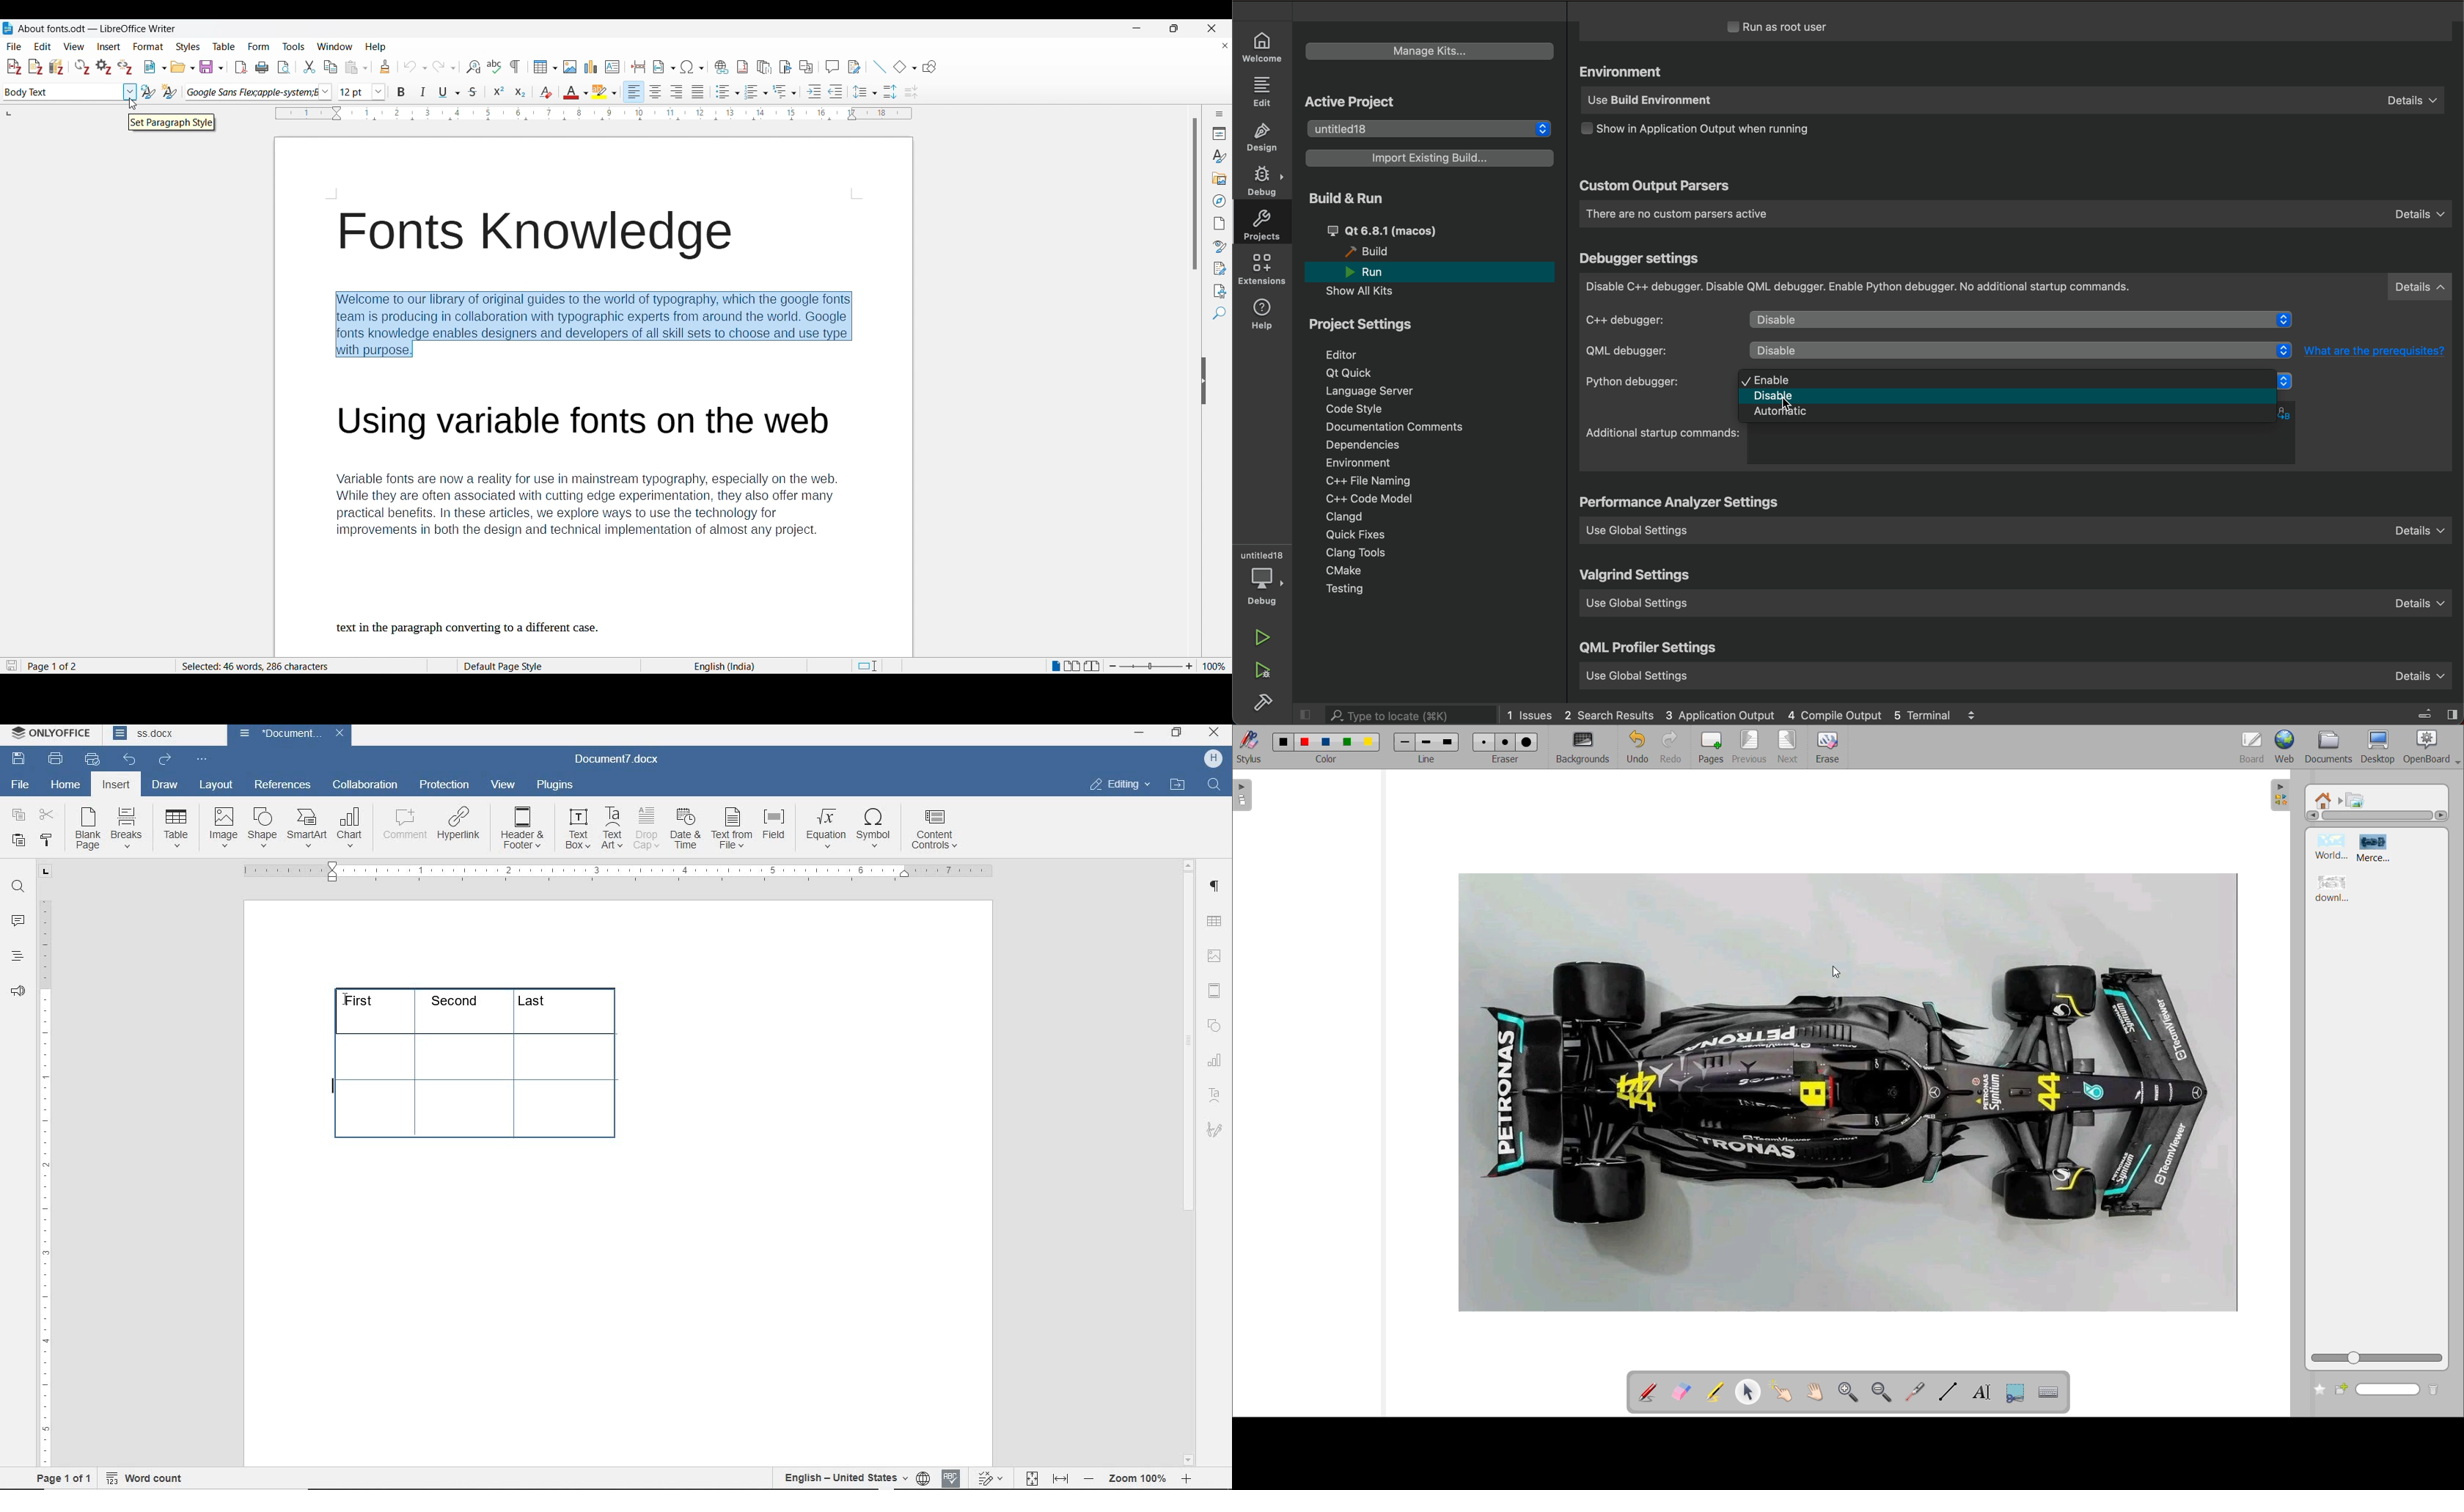 The image size is (2464, 1512). Describe the element at coordinates (201, 760) in the screenshot. I see `customize quick access toolbar` at that location.